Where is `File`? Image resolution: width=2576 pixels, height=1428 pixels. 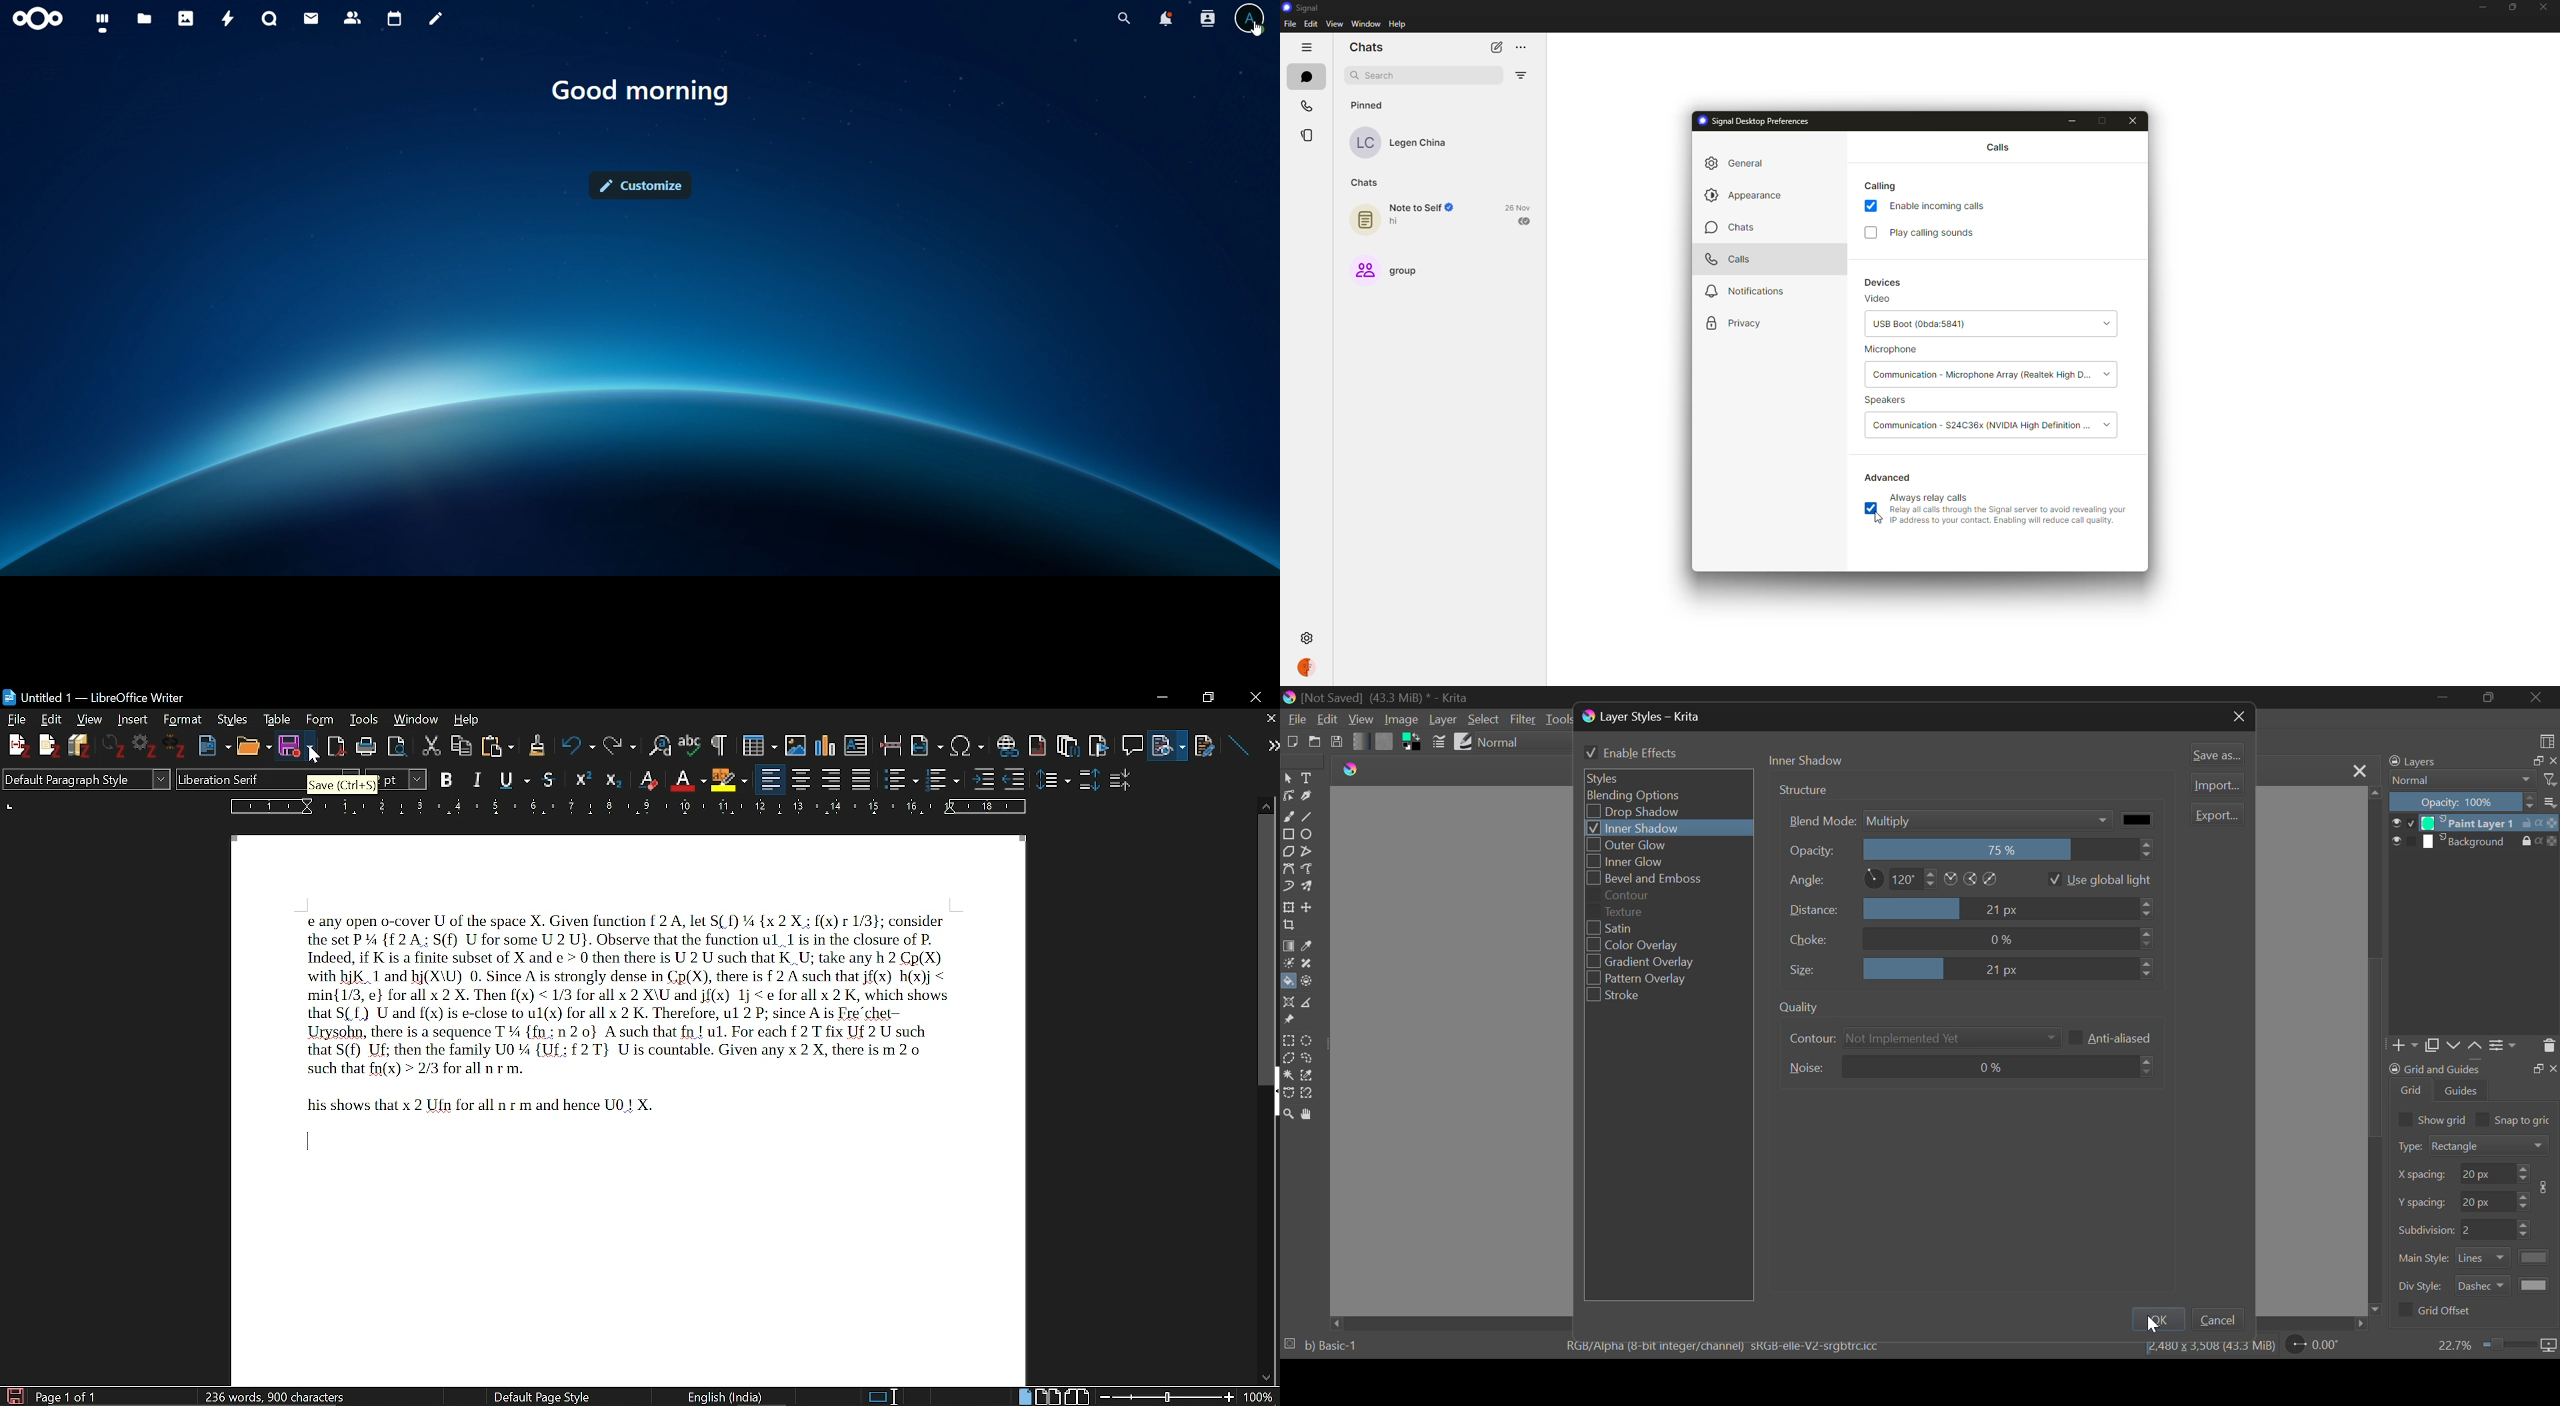 File is located at coordinates (19, 720).